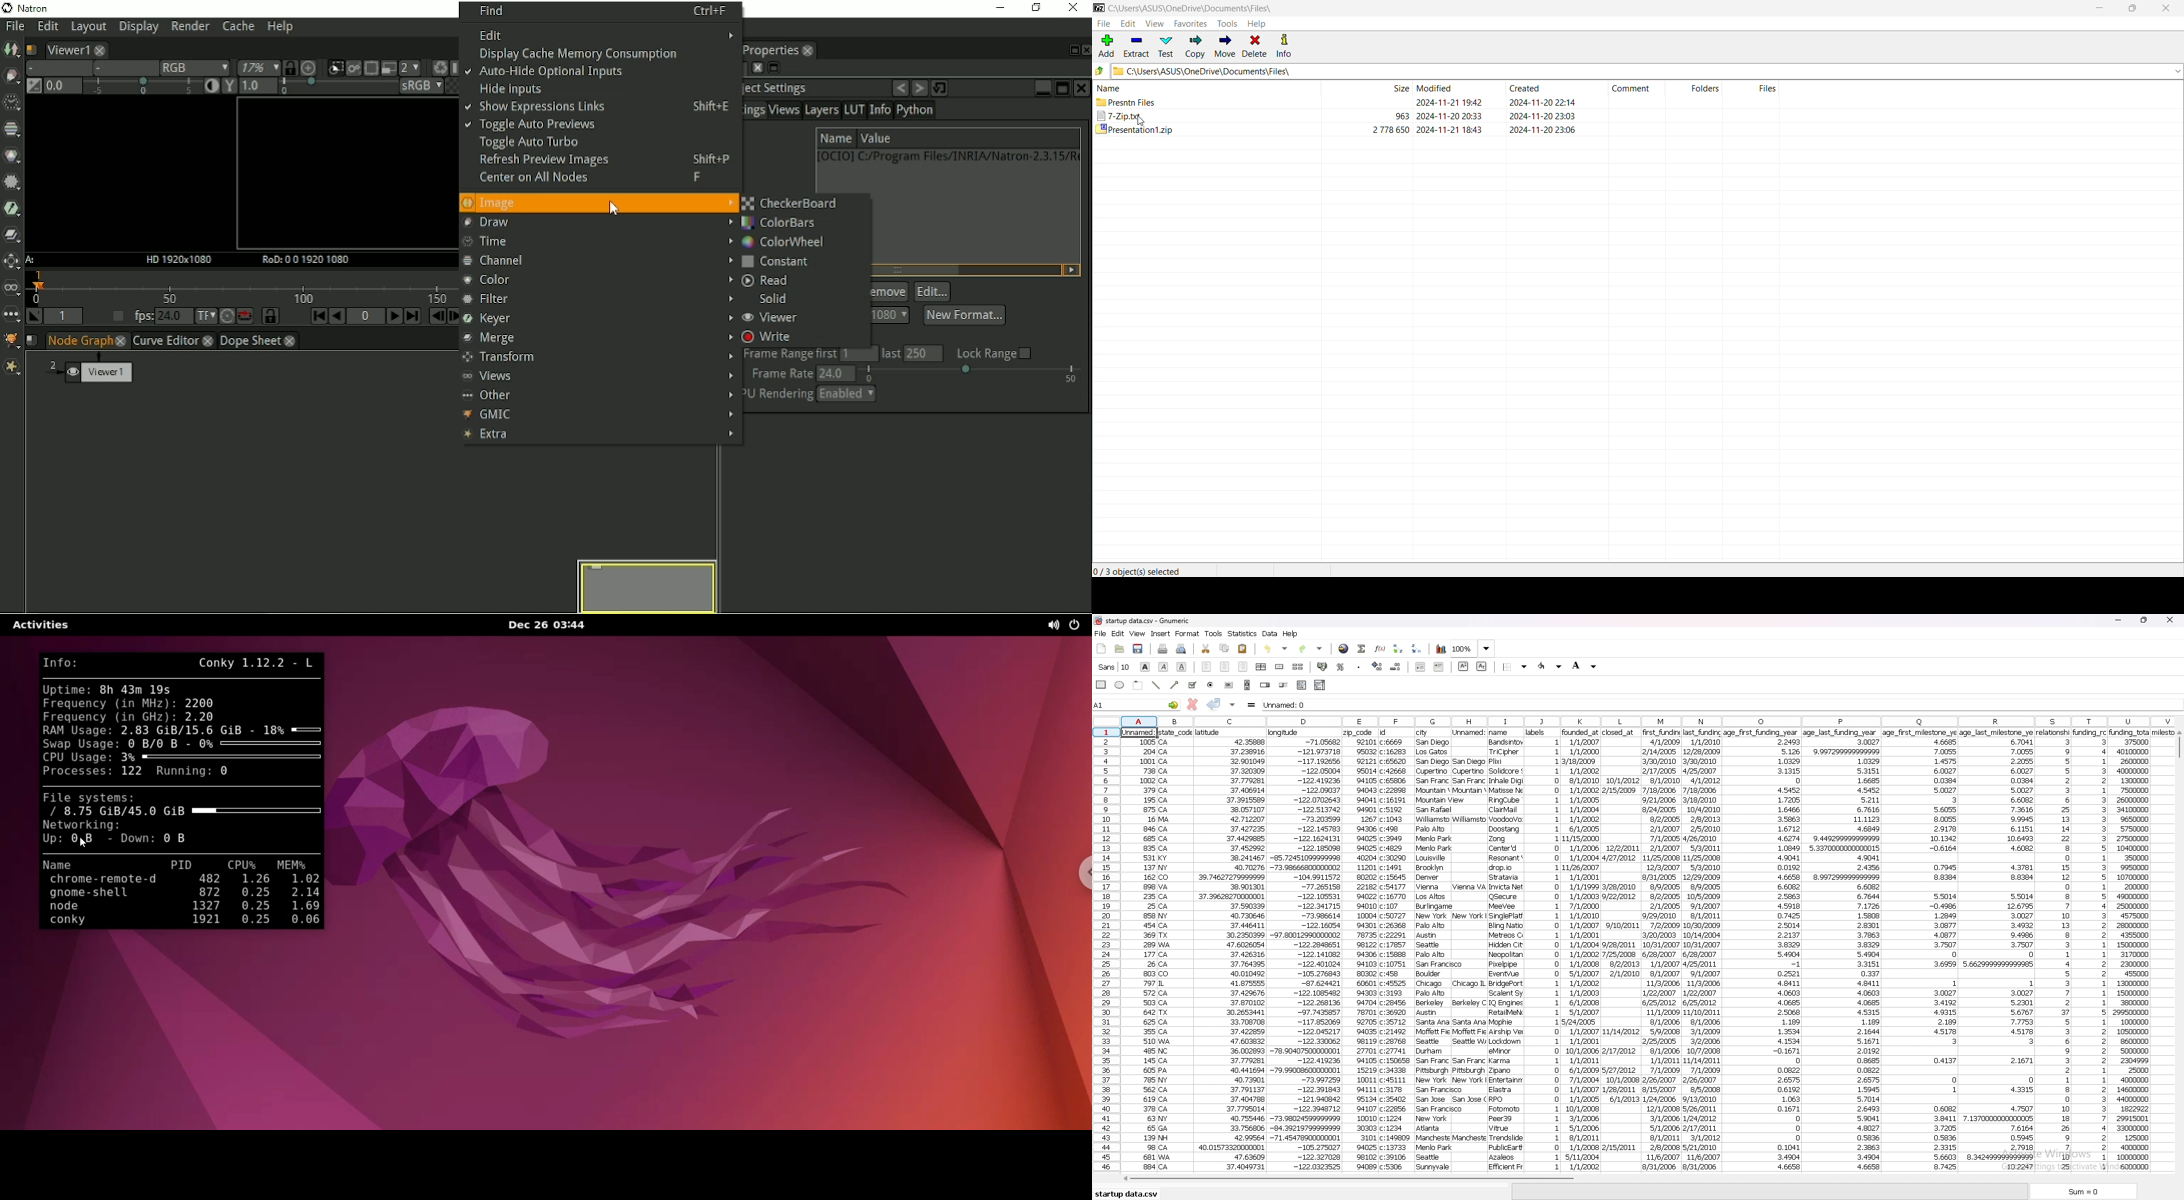  Describe the element at coordinates (876, 139) in the screenshot. I see `Value` at that location.